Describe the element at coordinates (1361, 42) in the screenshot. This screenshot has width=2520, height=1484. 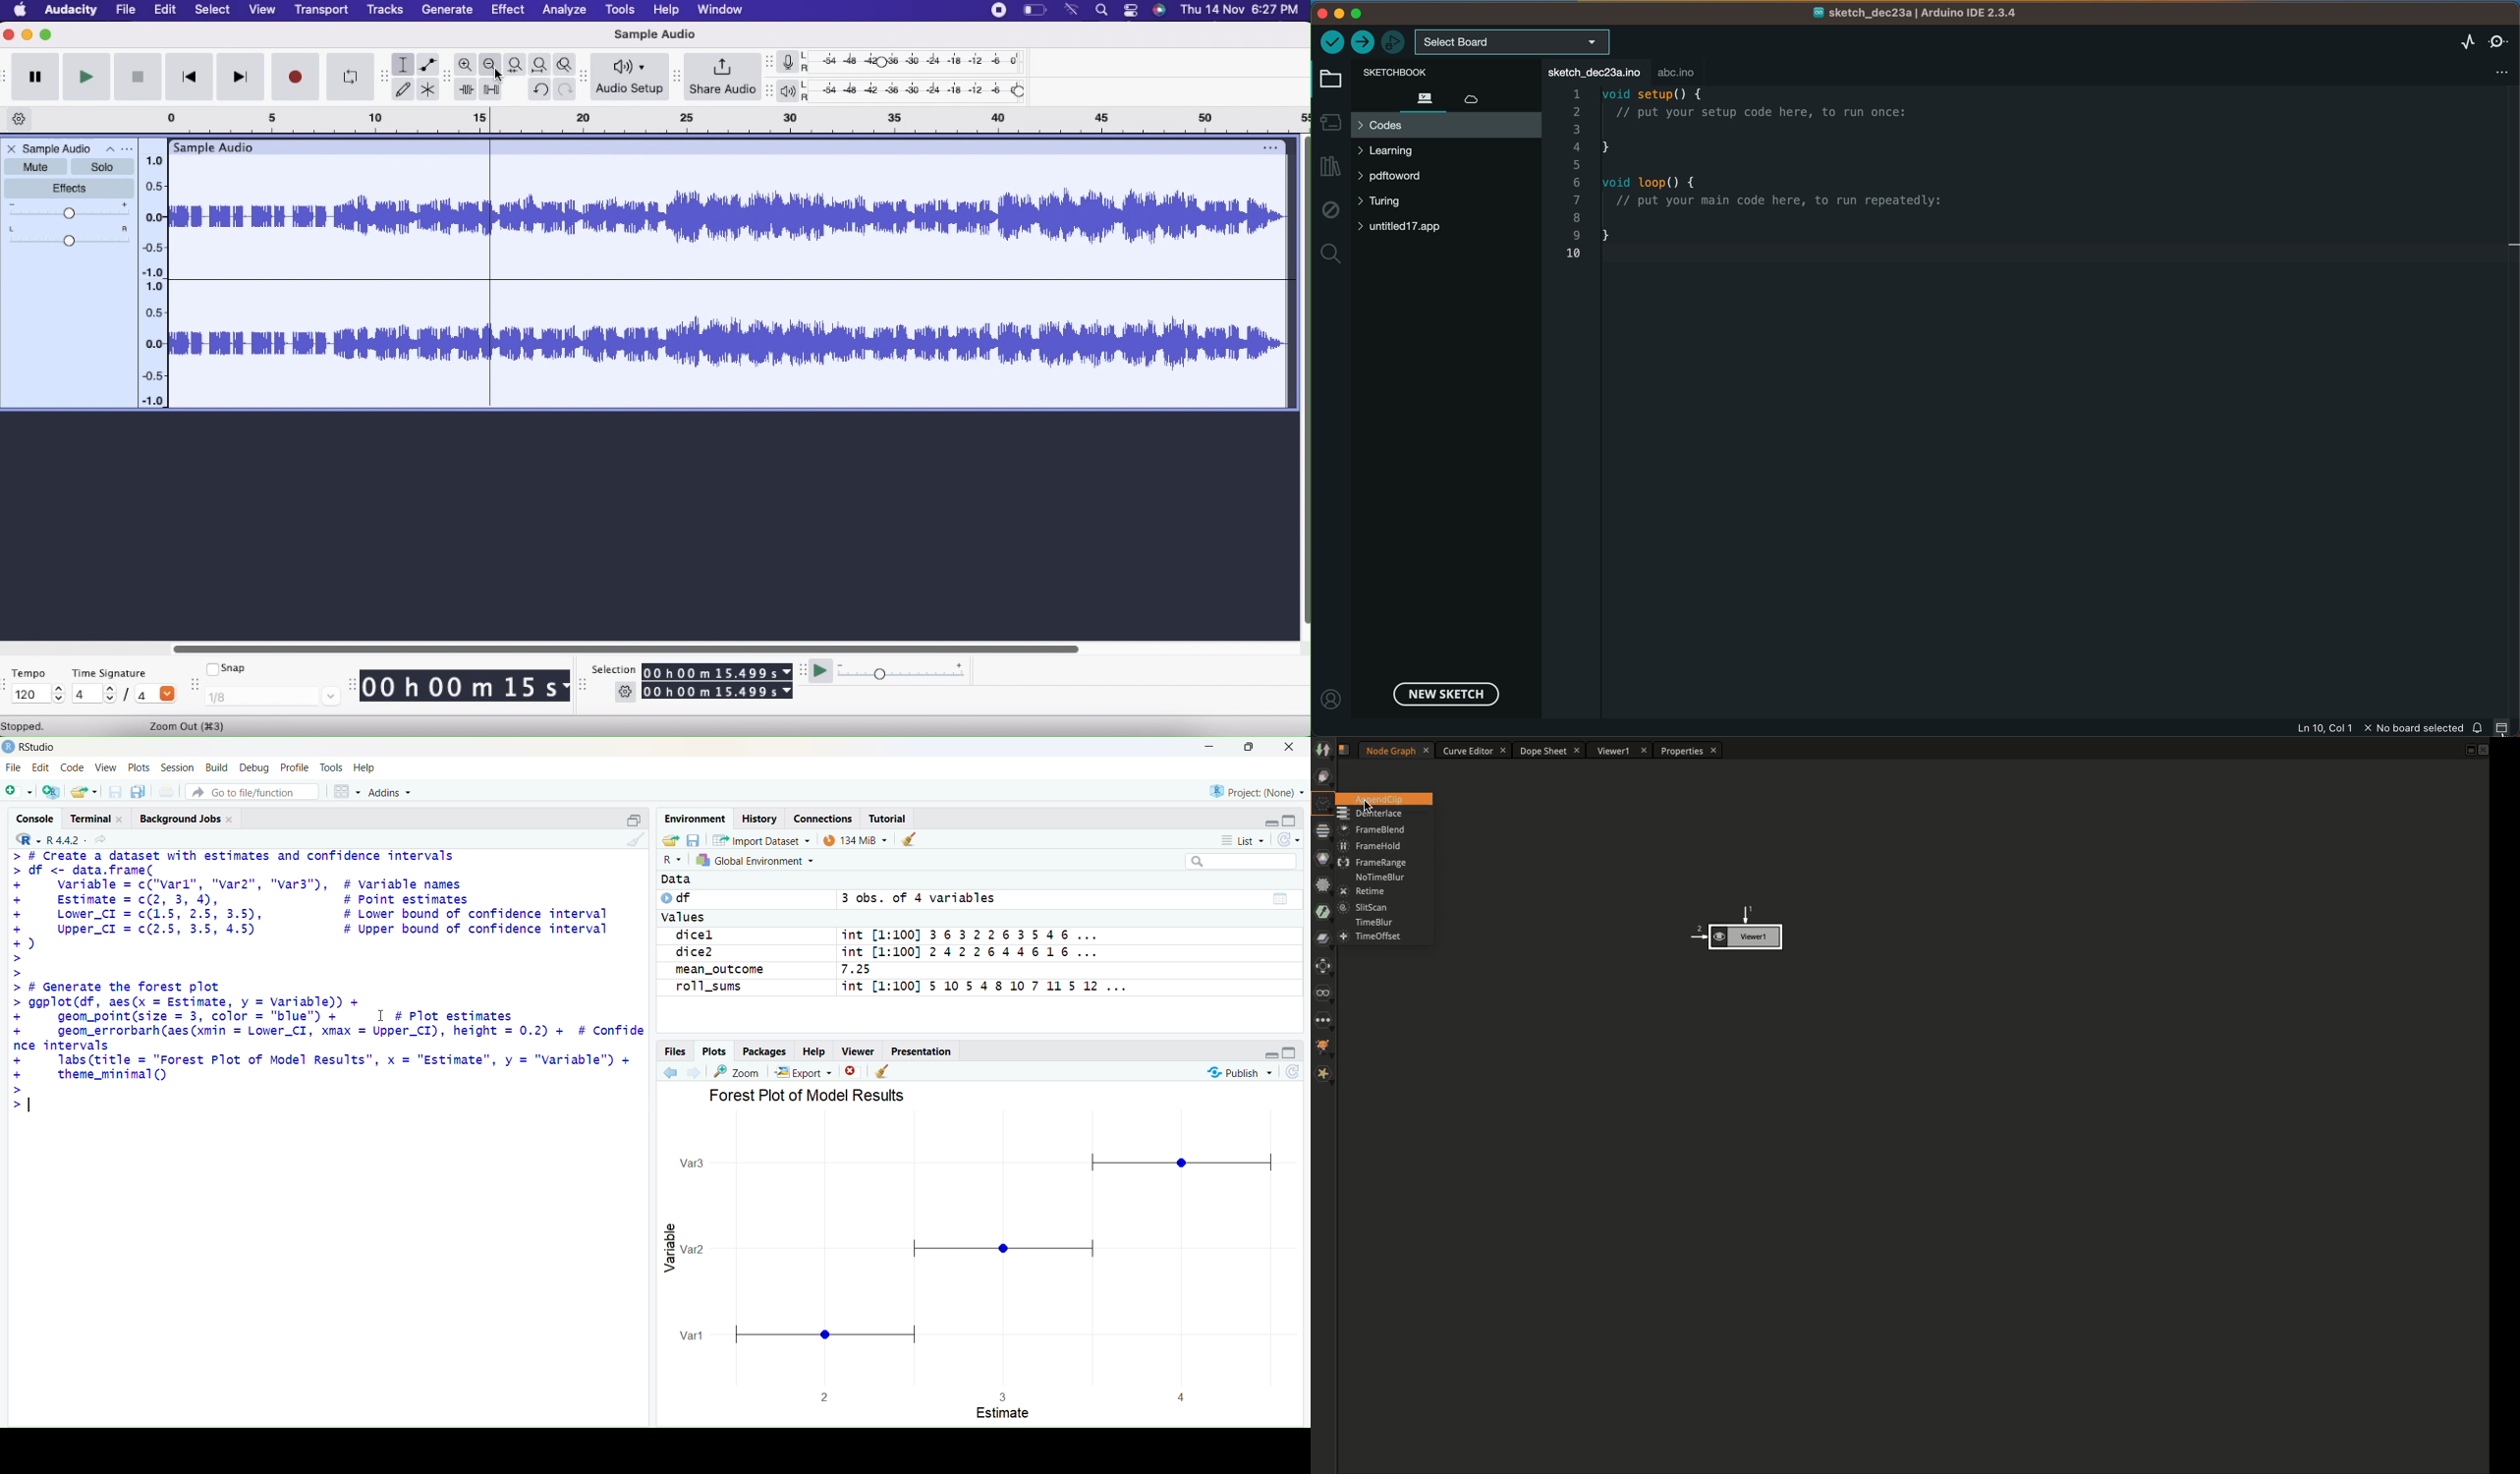
I see `upload` at that location.